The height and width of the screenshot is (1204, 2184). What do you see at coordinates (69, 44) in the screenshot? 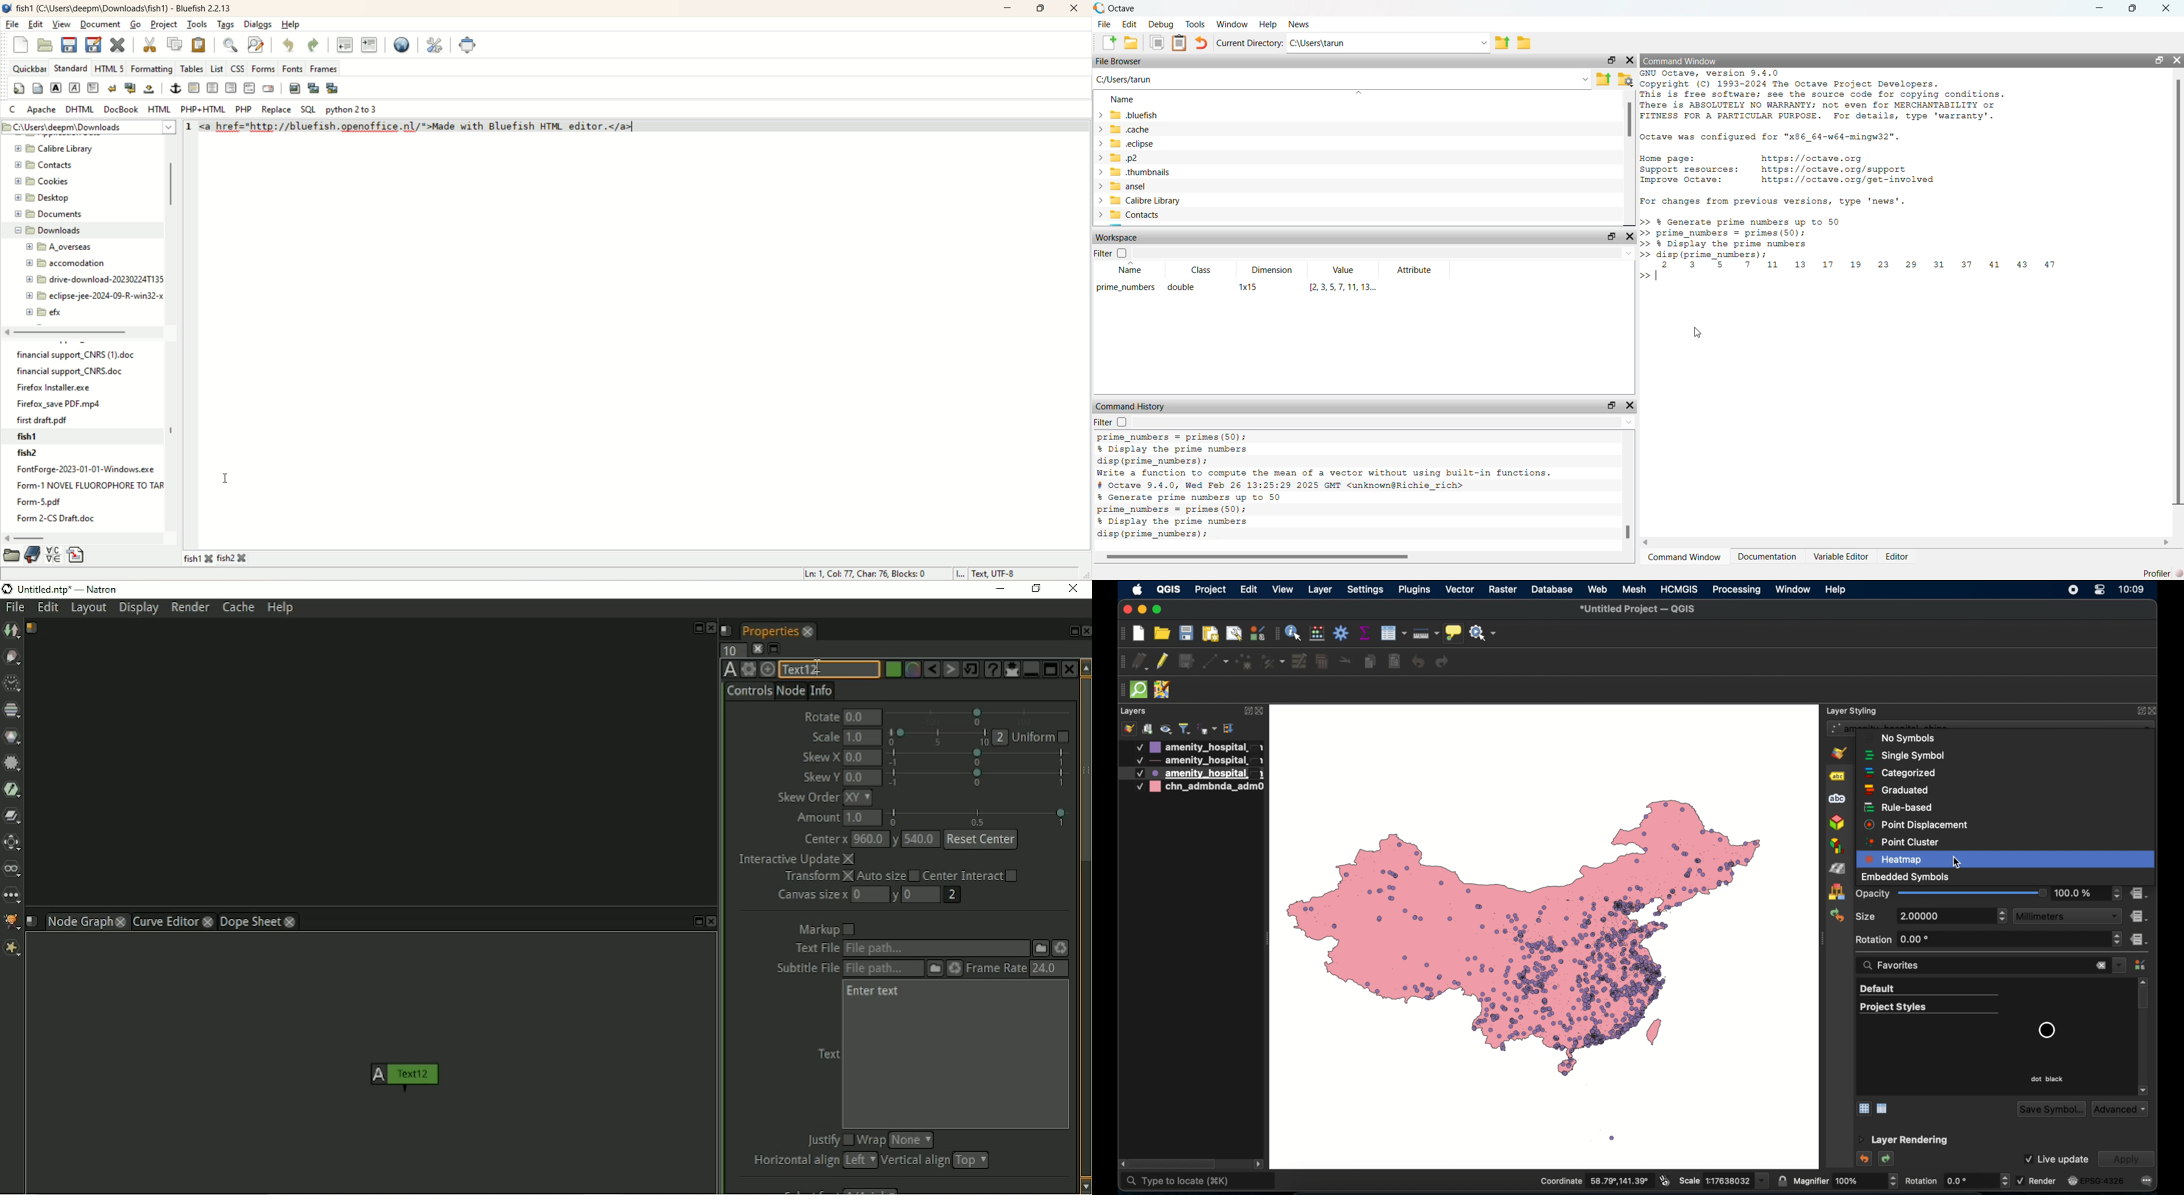
I see `save current file` at bounding box center [69, 44].